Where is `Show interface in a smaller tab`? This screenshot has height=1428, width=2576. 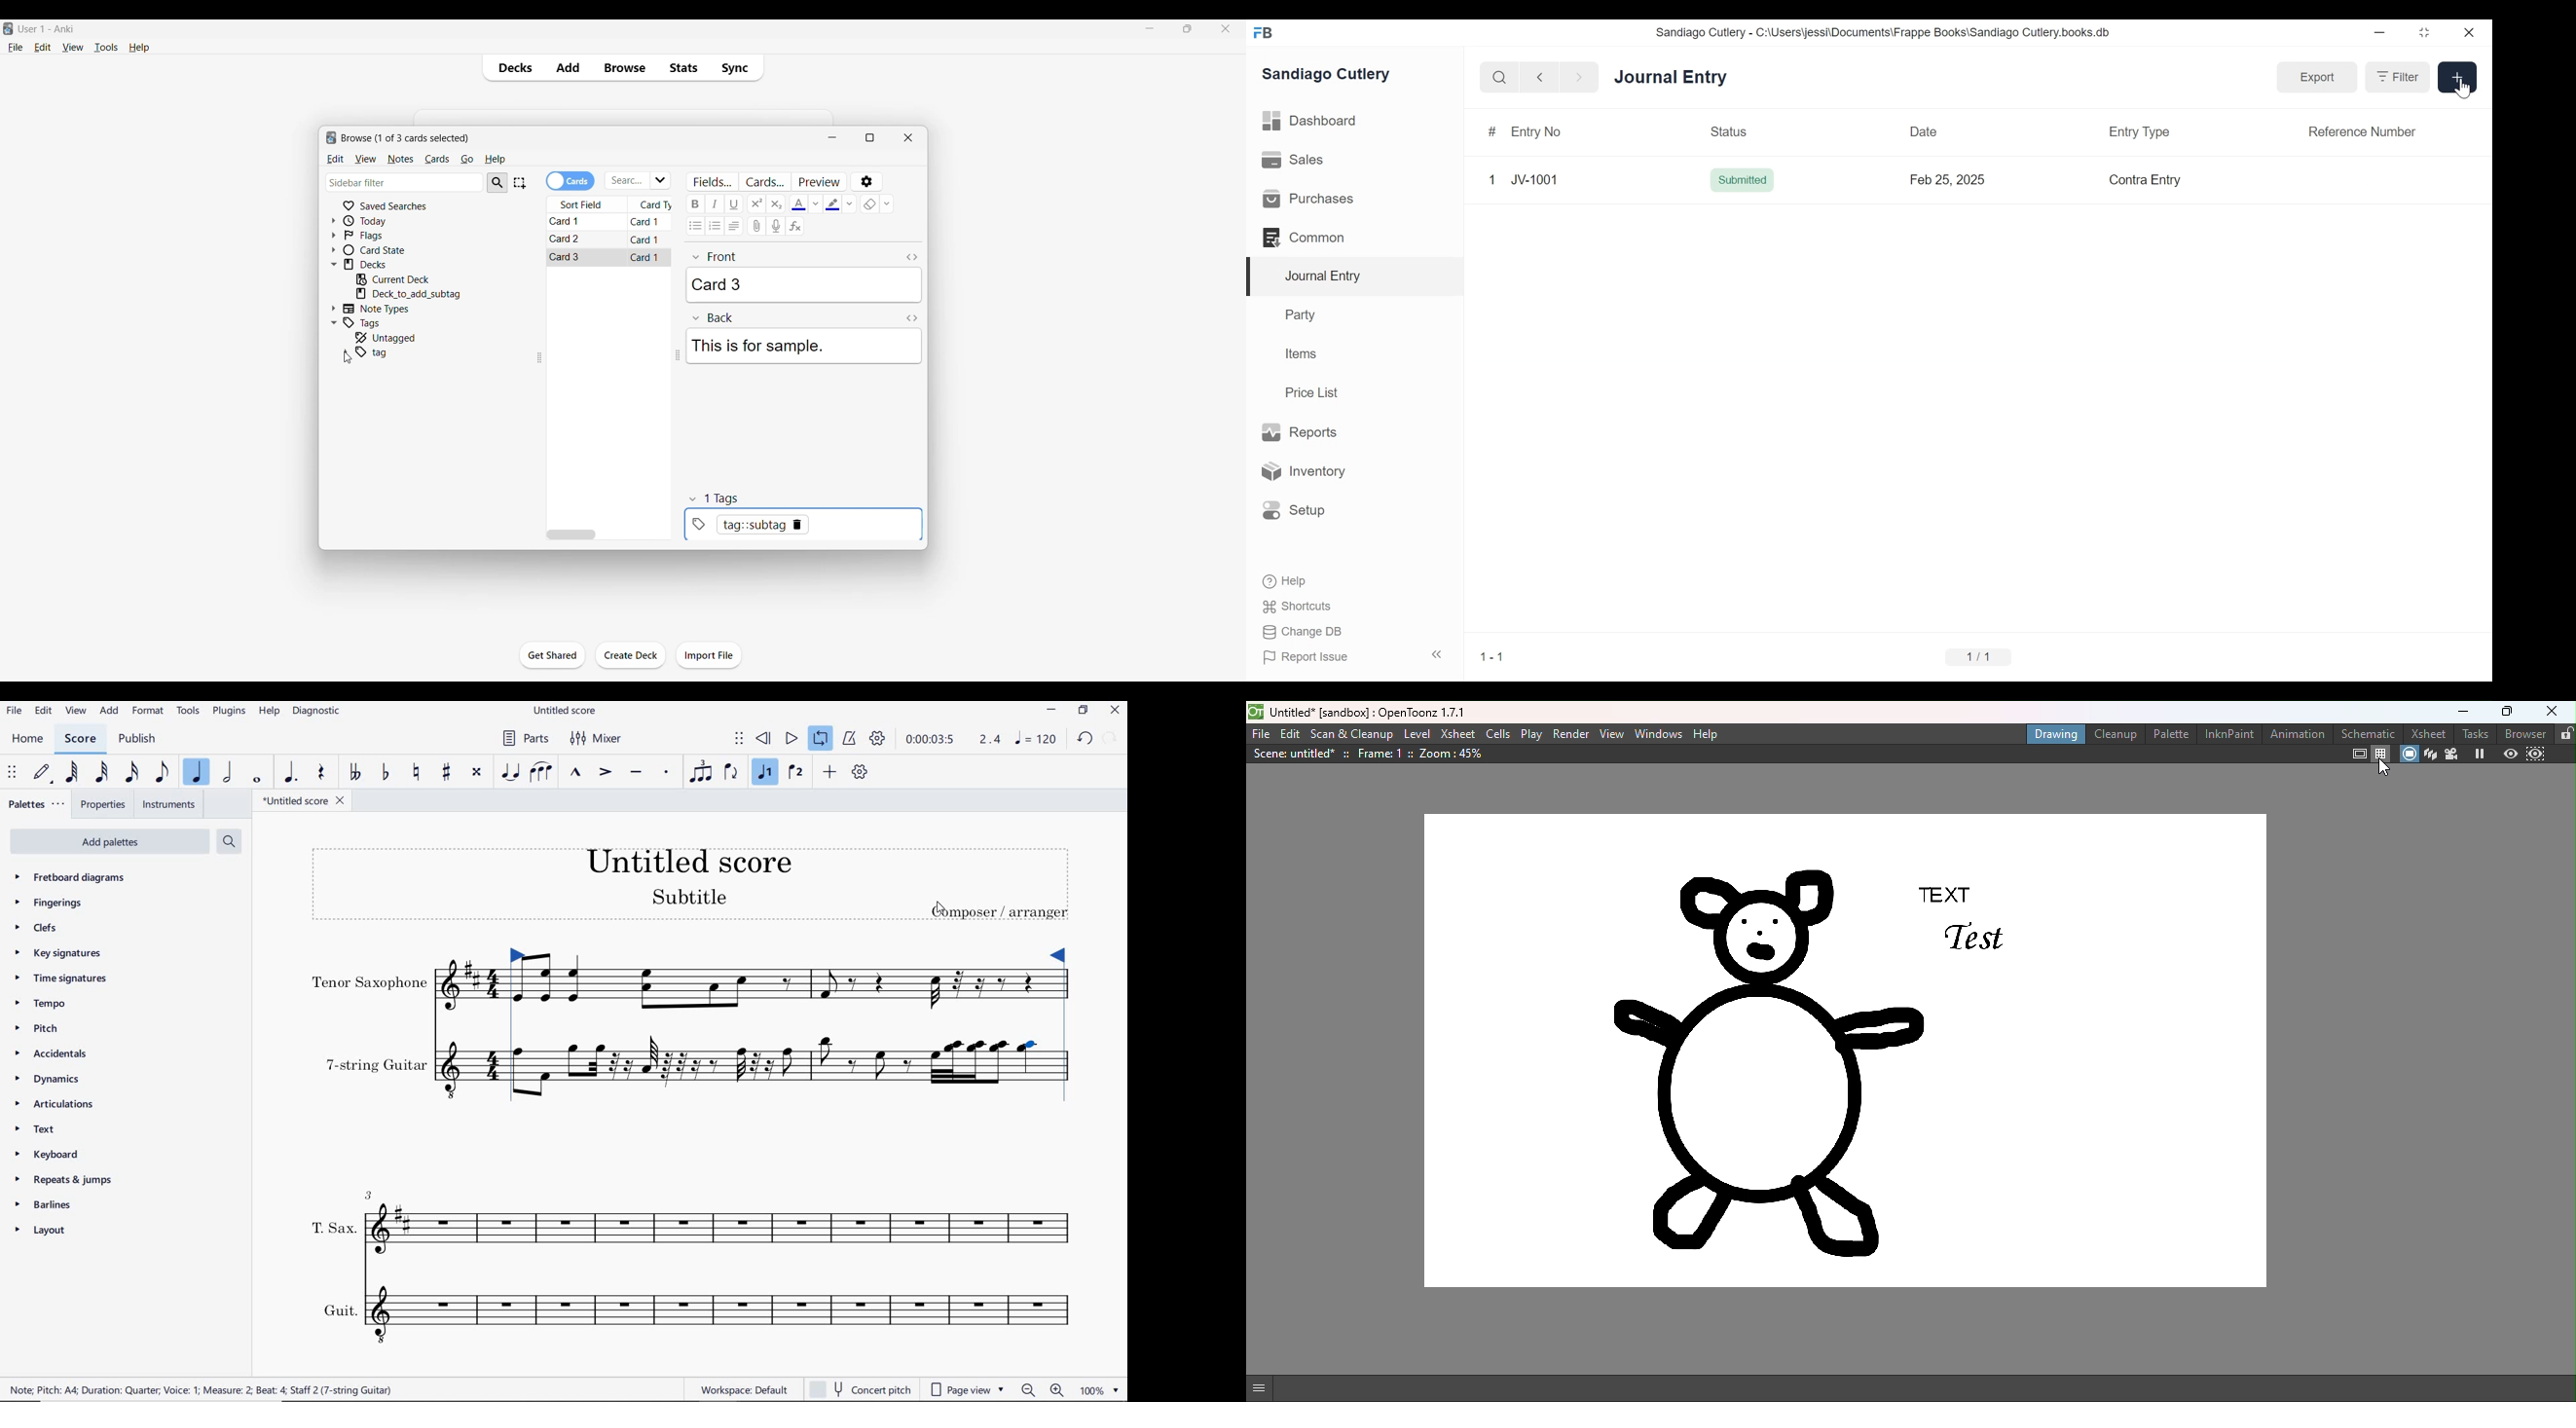 Show interface in a smaller tab is located at coordinates (1187, 29).